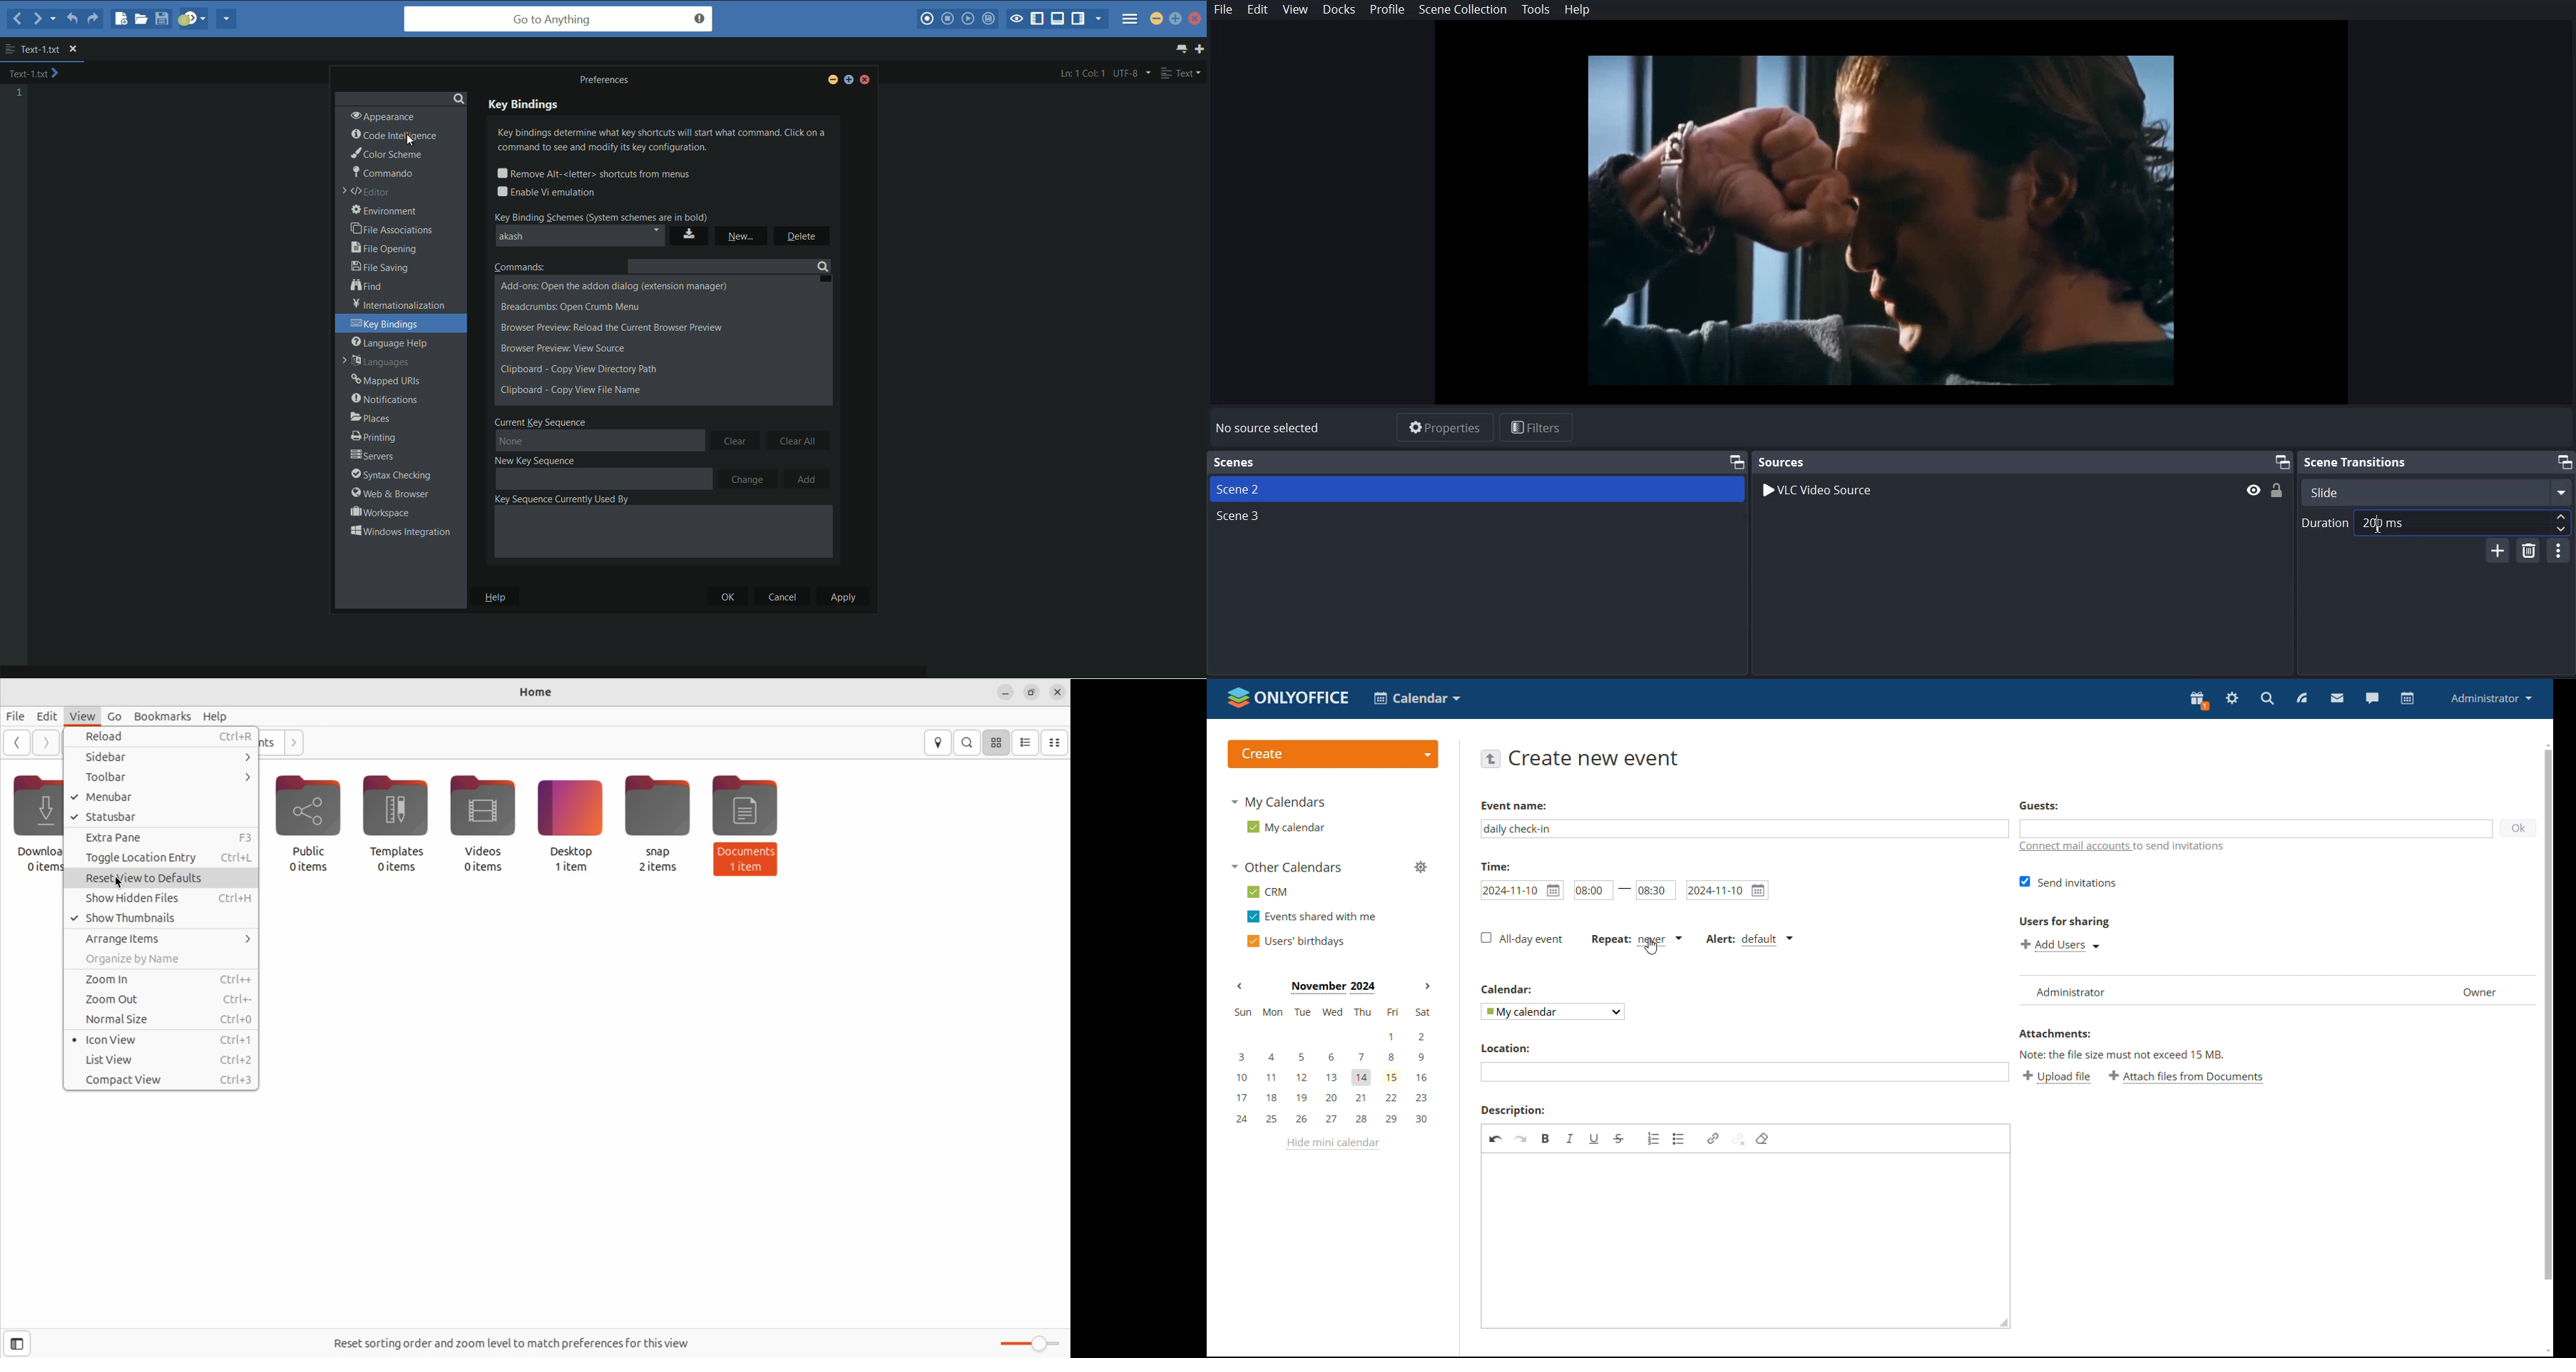 The width and height of the screenshot is (2576, 1372). I want to click on Filters, so click(1537, 428).